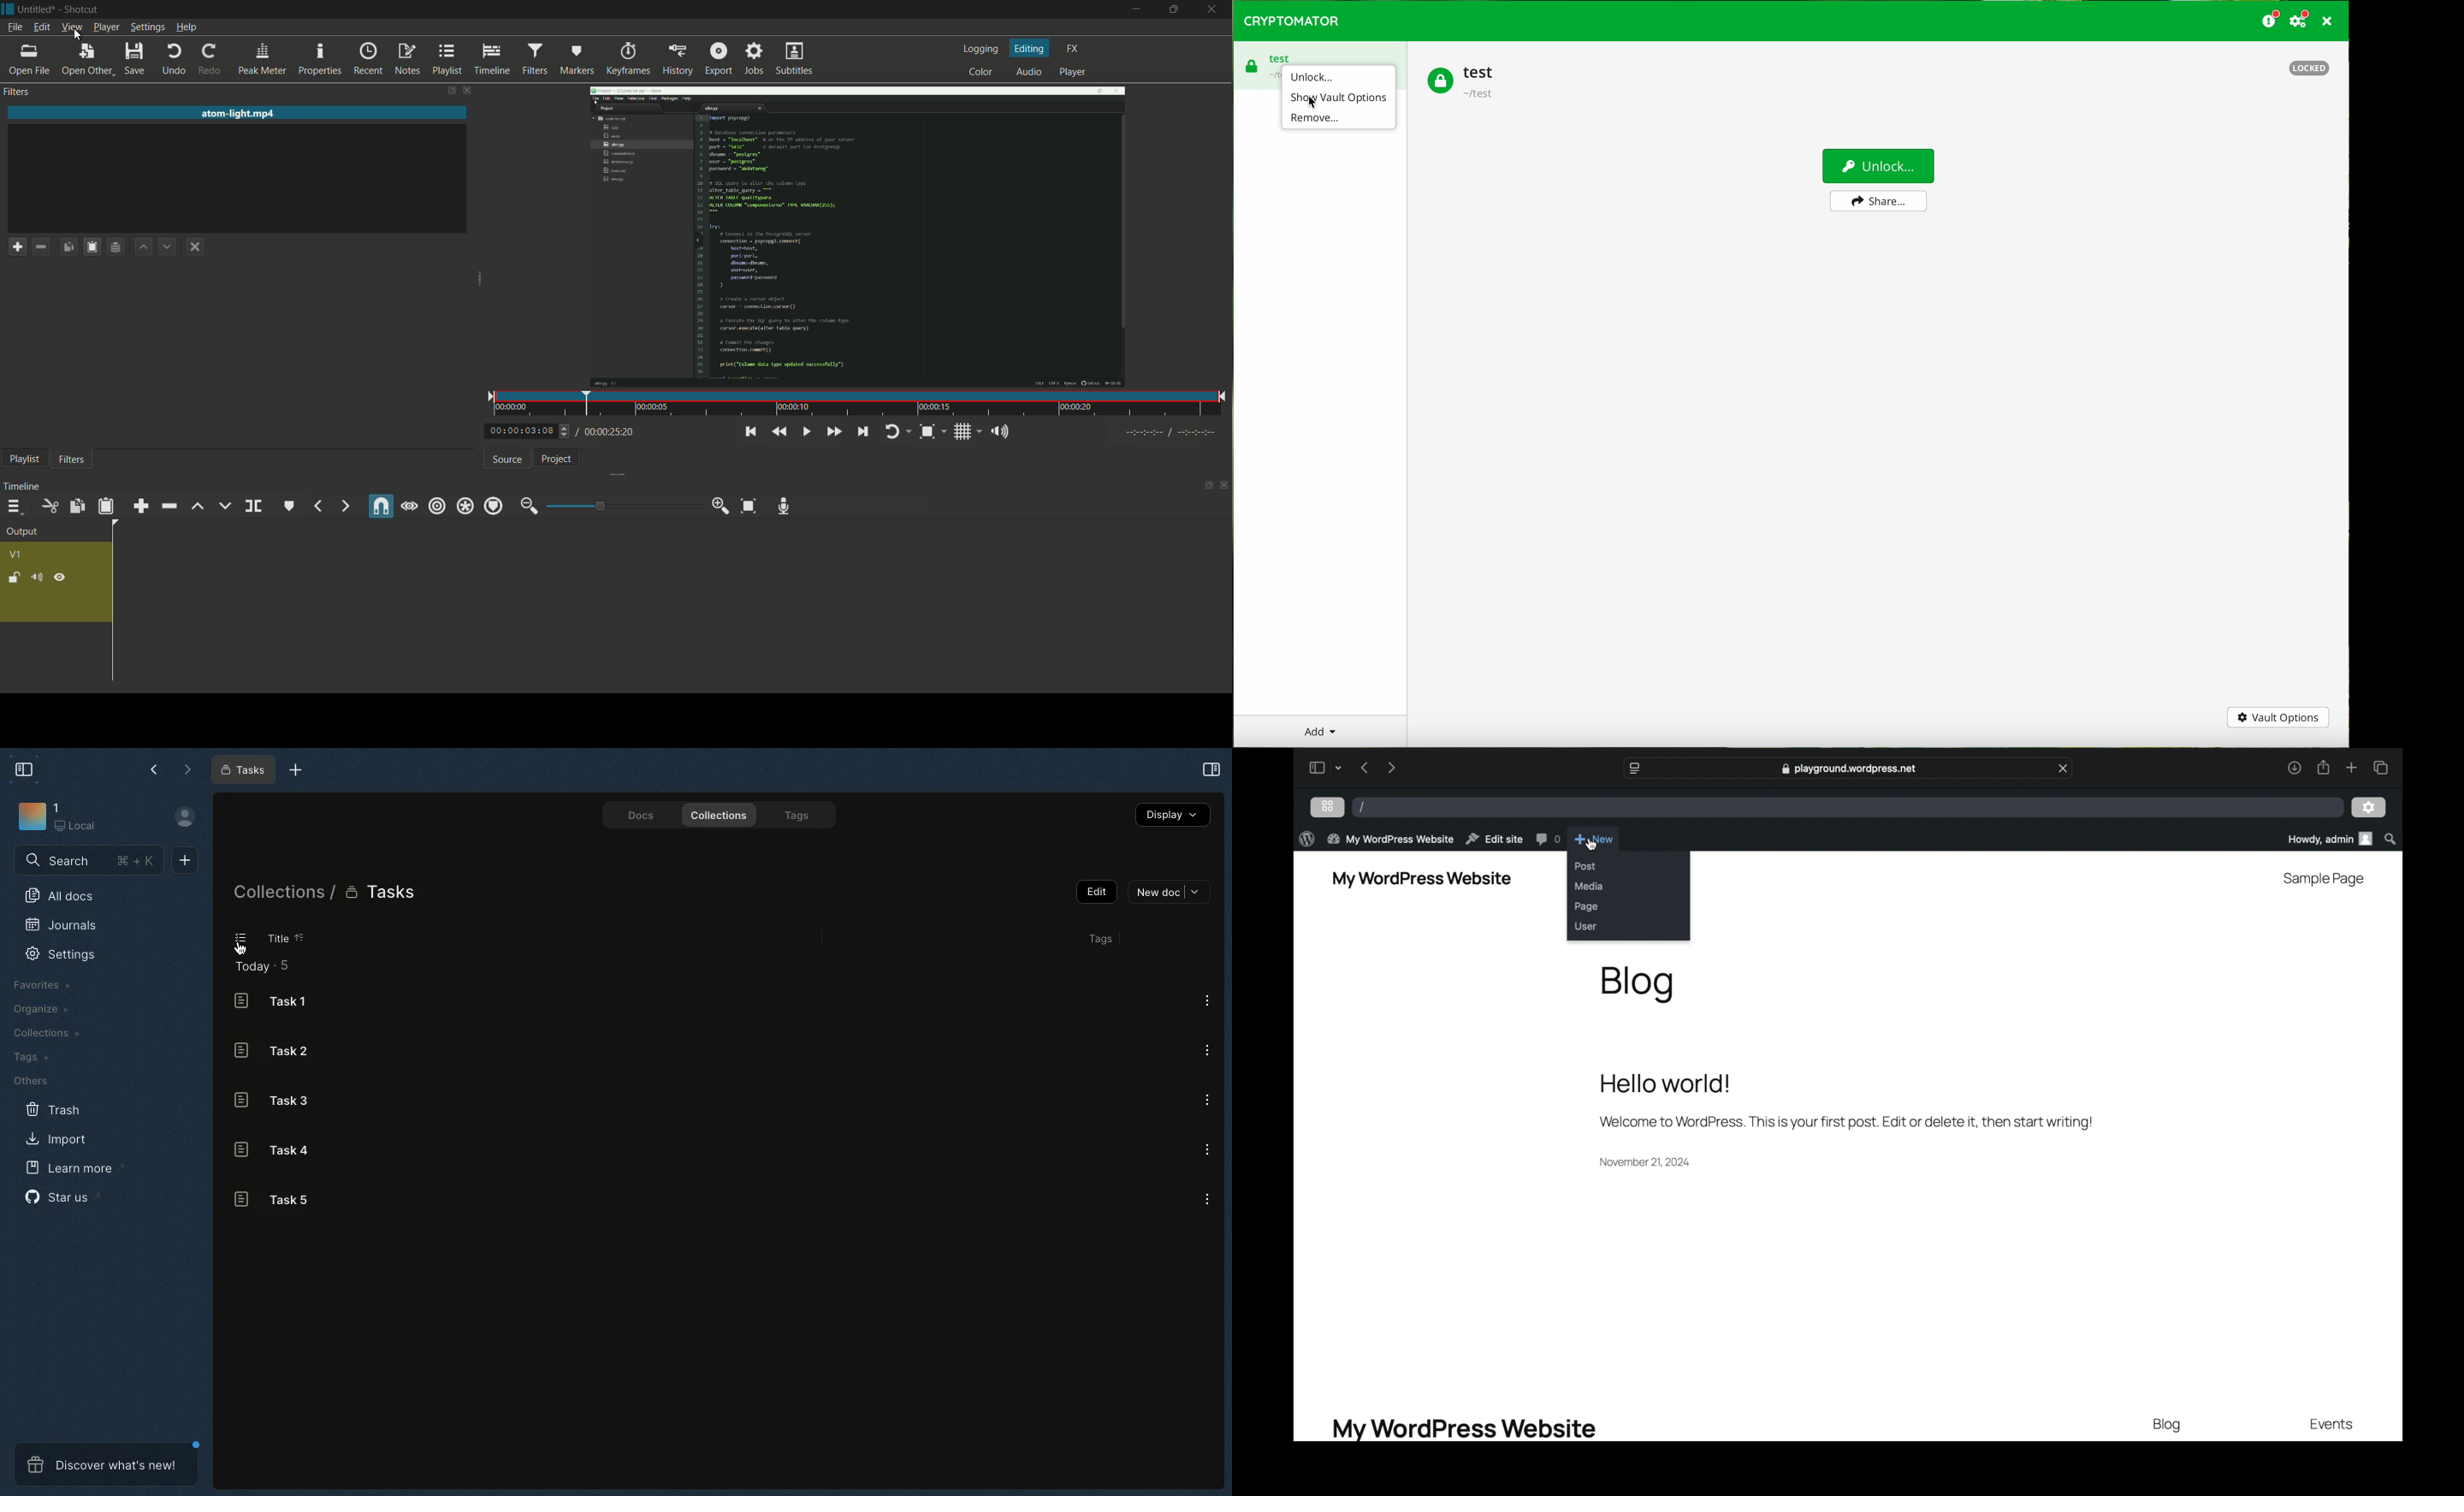 The image size is (2464, 1512). Describe the element at coordinates (409, 506) in the screenshot. I see `scrub while dragging` at that location.